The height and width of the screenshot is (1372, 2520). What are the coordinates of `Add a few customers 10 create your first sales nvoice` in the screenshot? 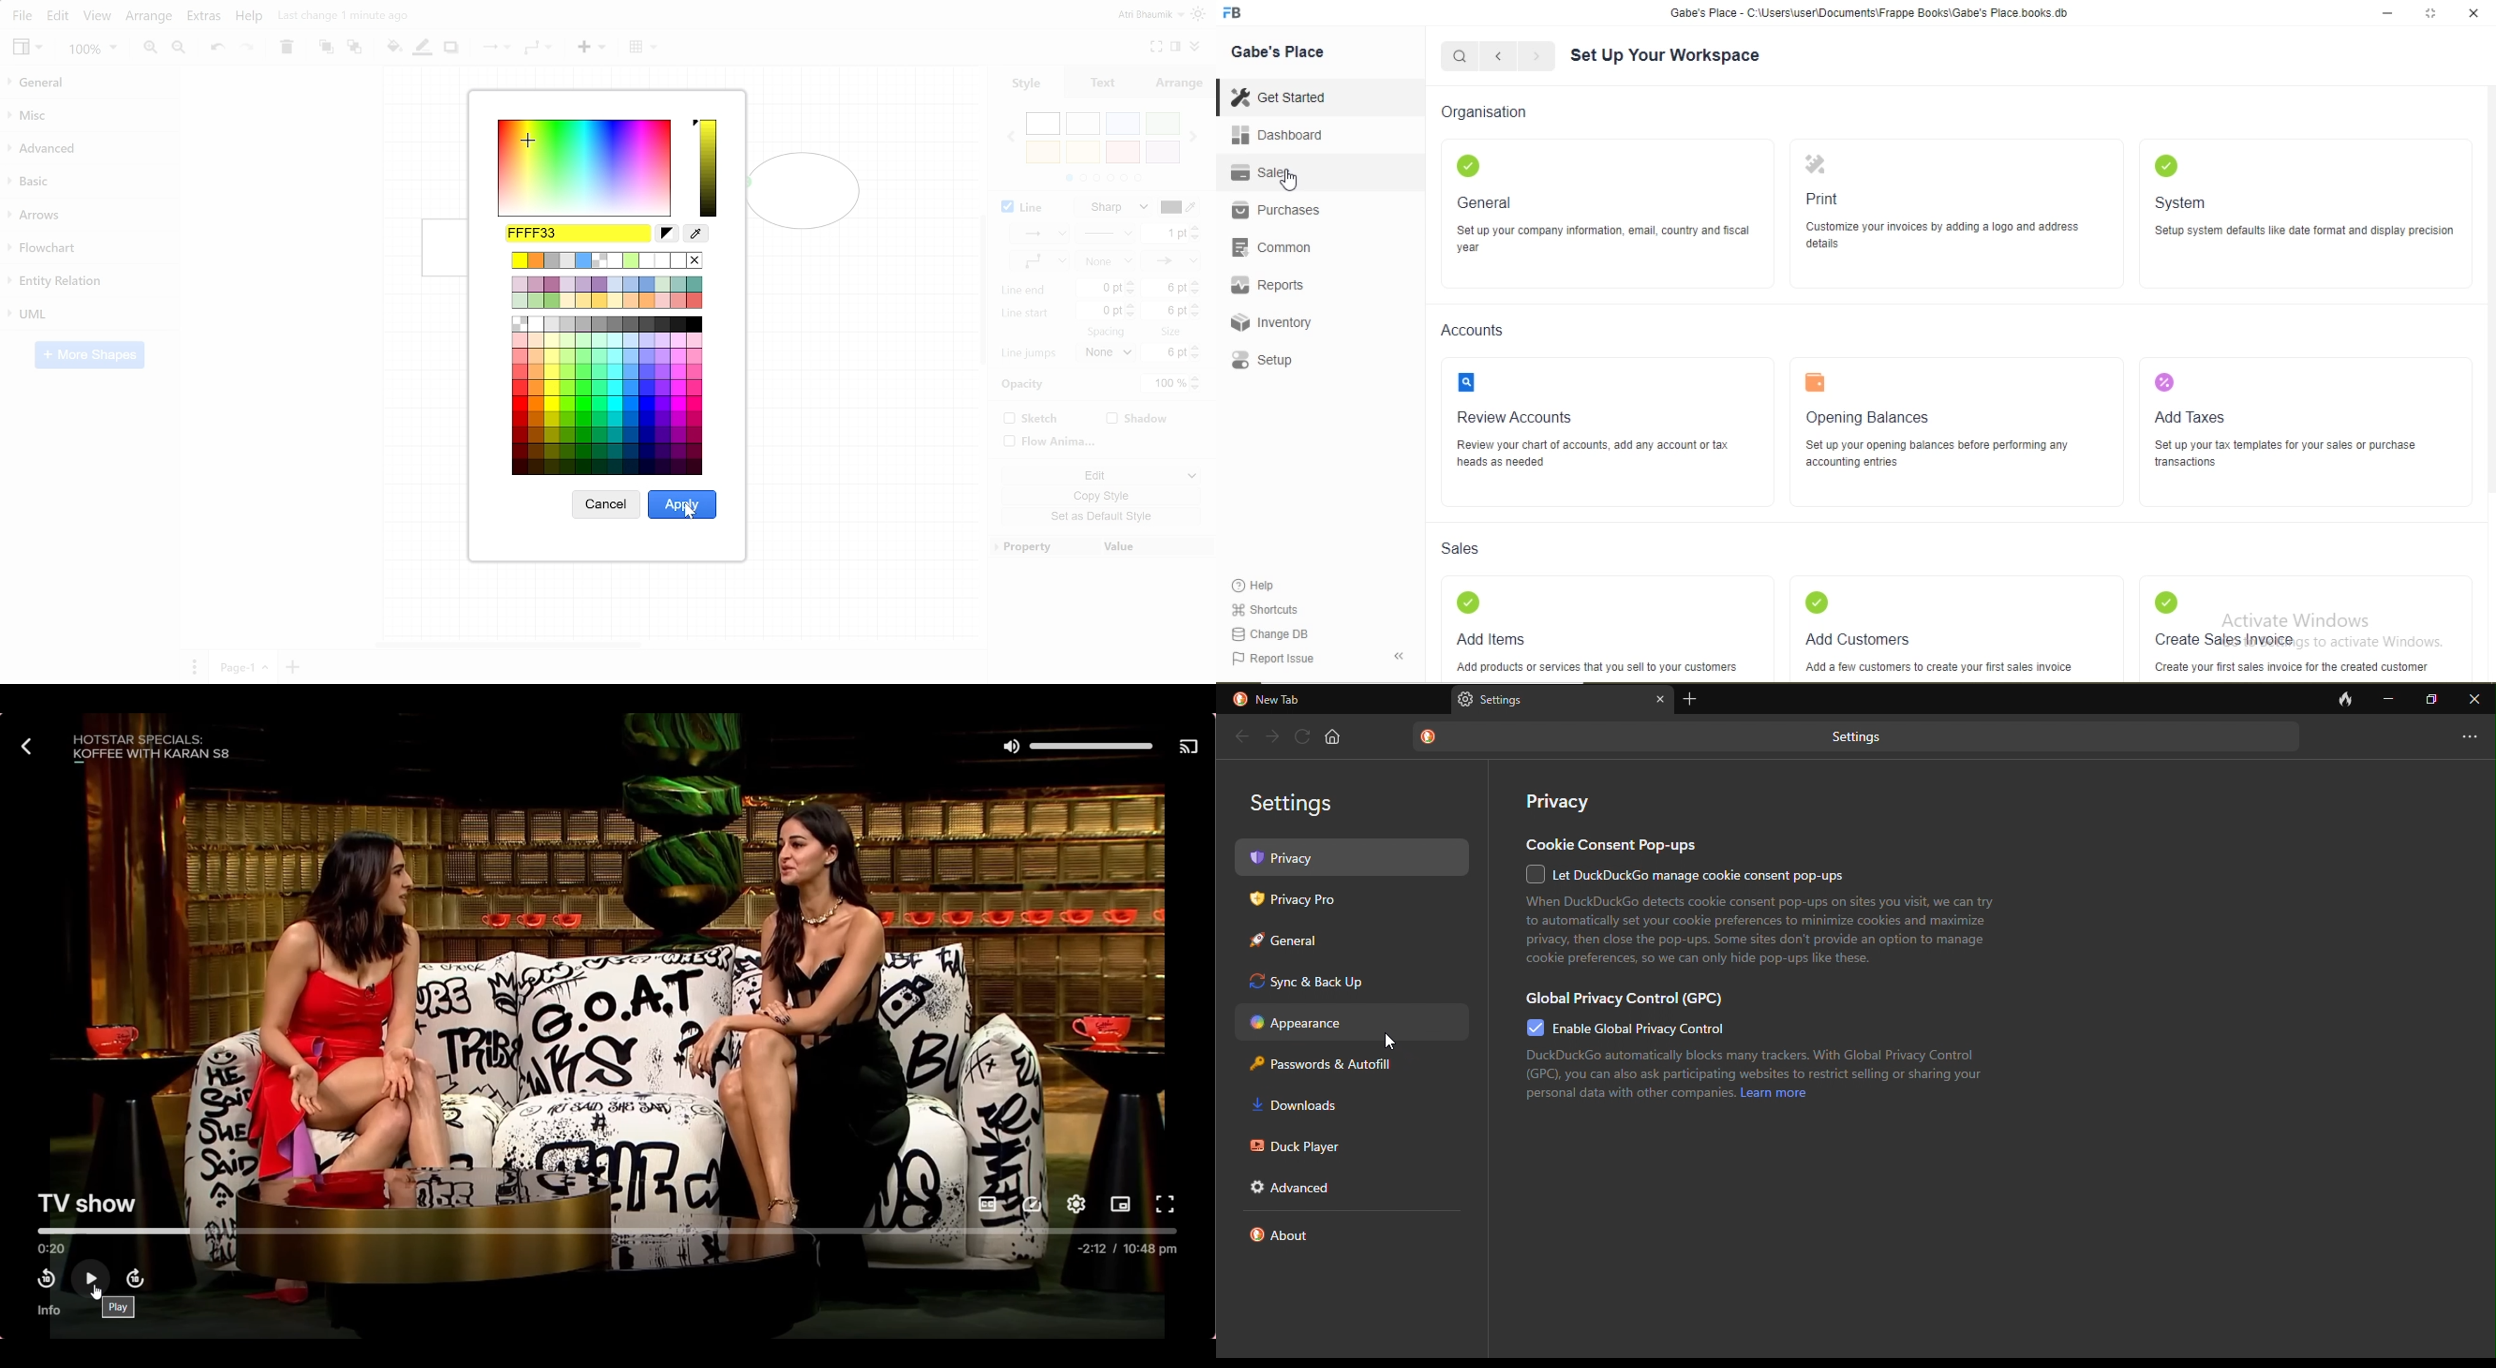 It's located at (1960, 666).